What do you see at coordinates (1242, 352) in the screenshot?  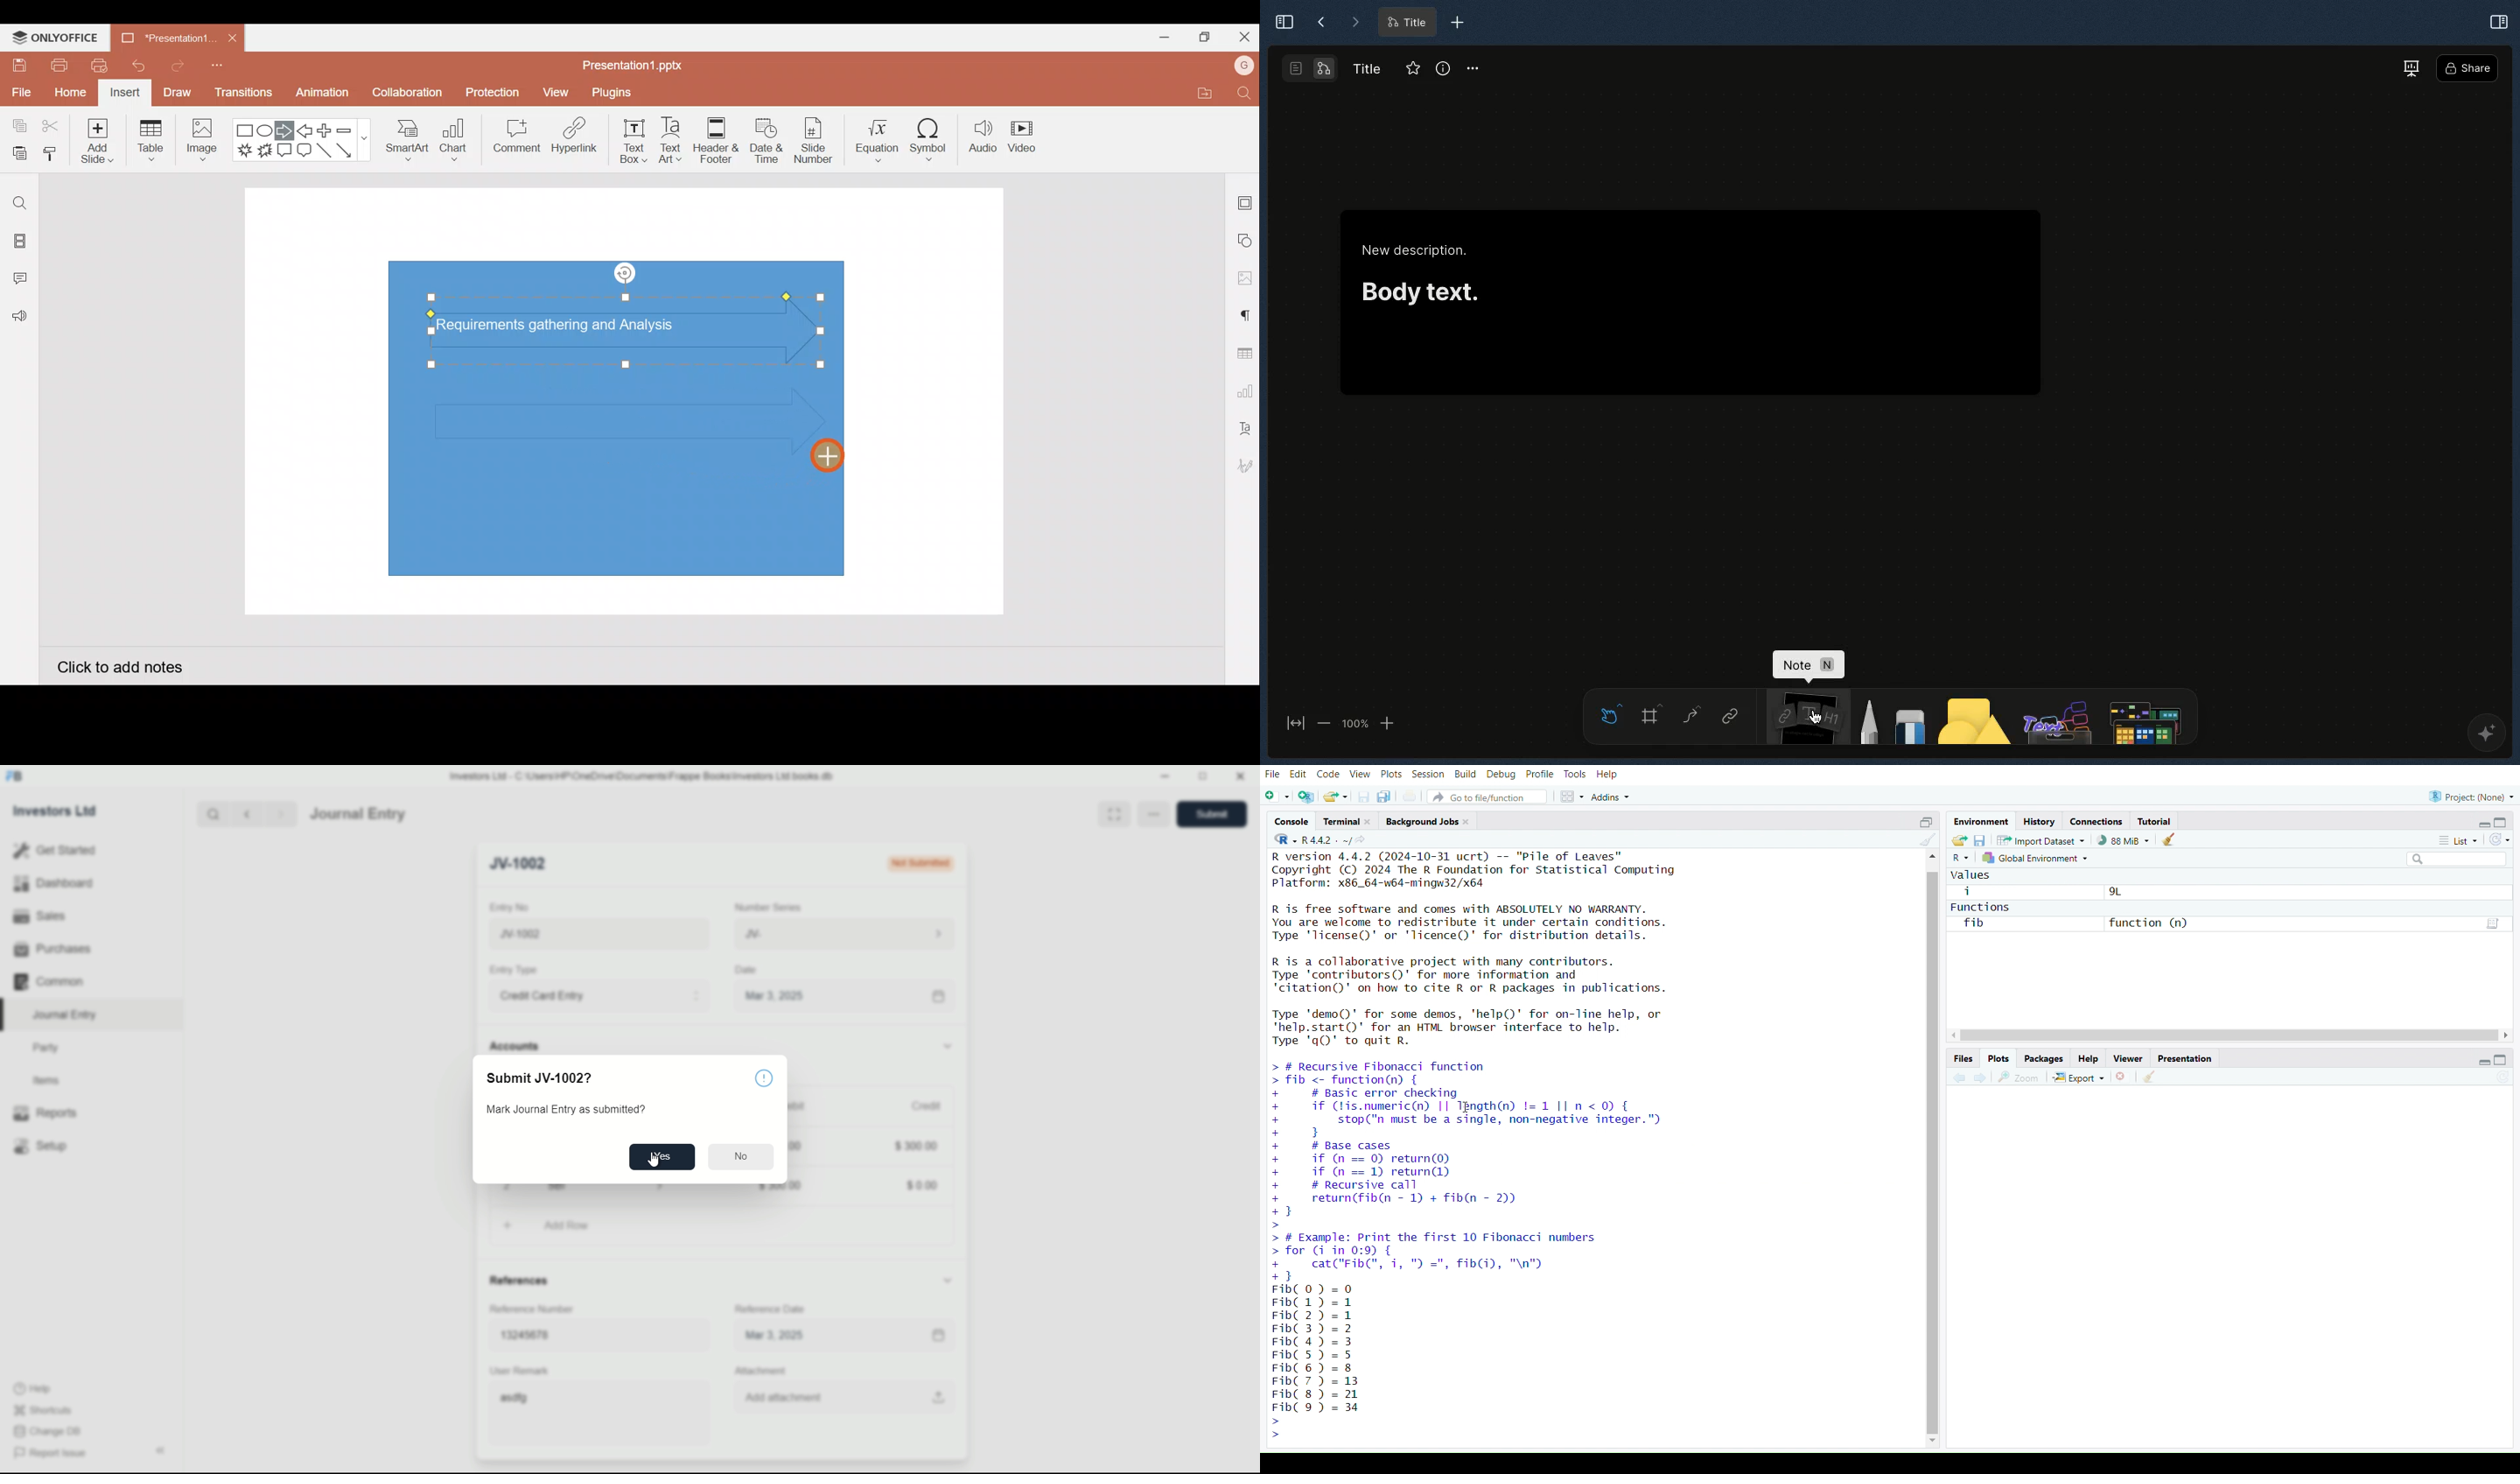 I see `Table settings` at bounding box center [1242, 352].